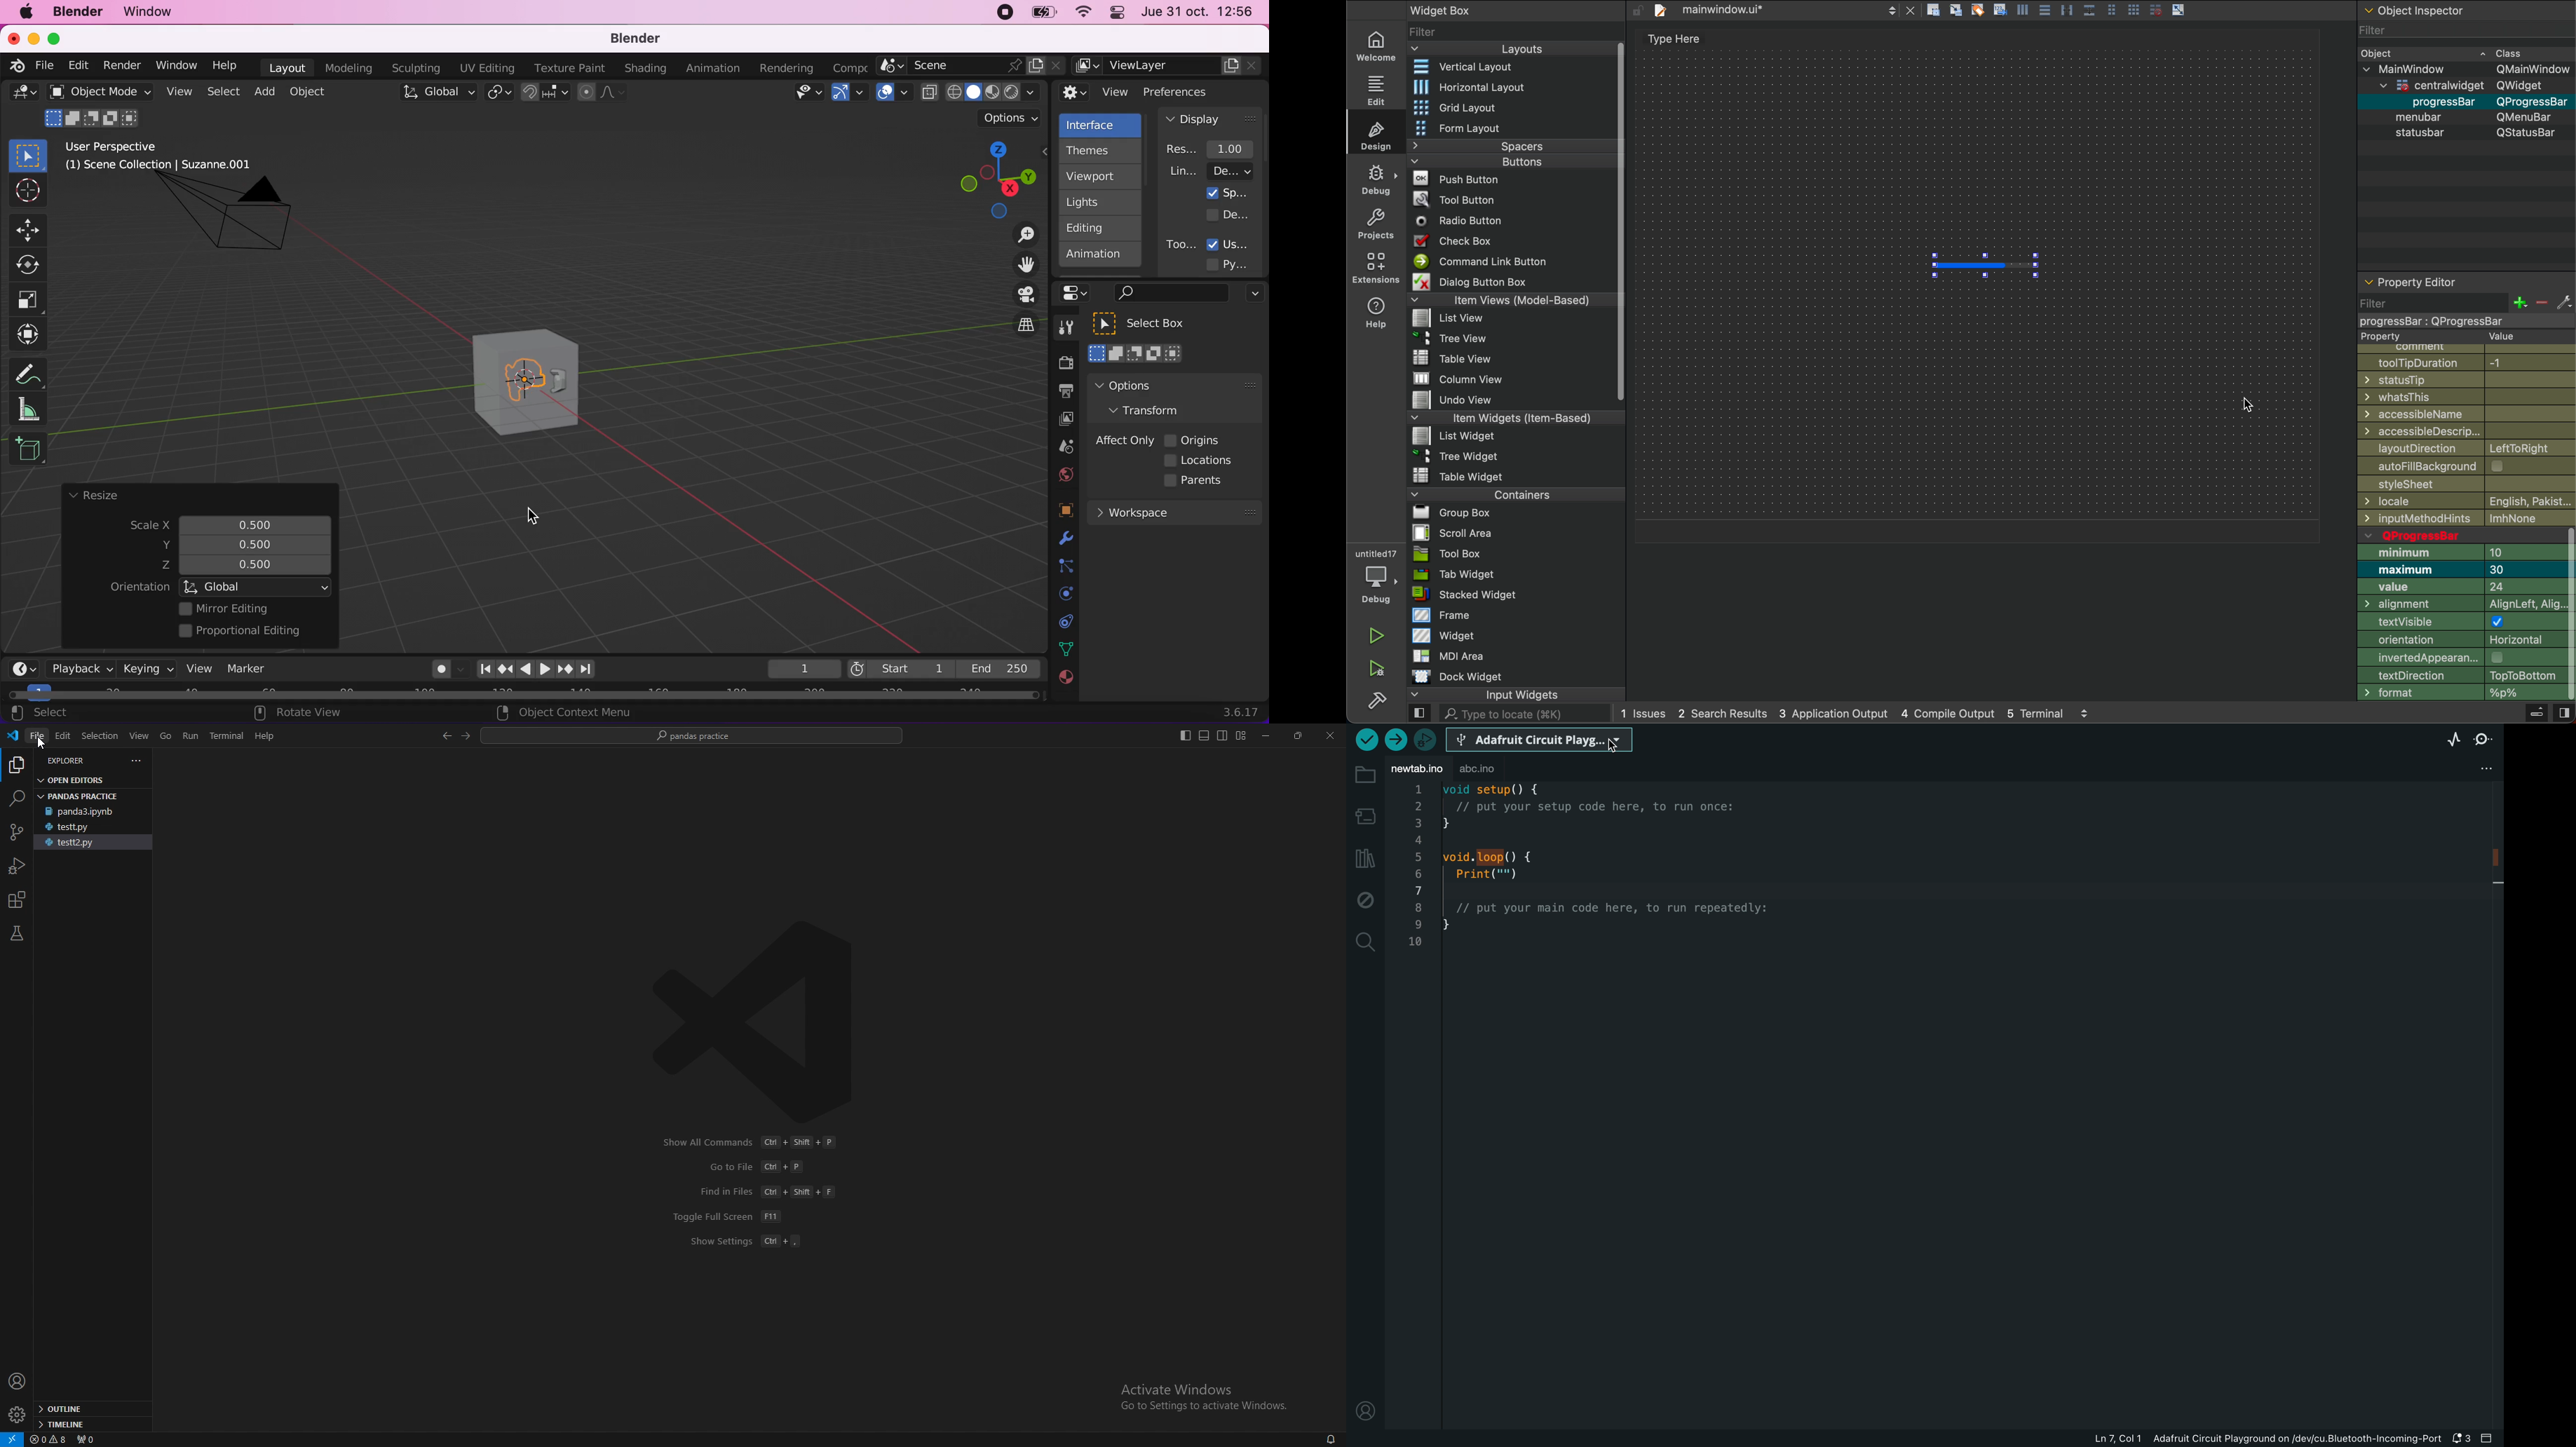 The width and height of the screenshot is (2576, 1456). I want to click on preferences, so click(1193, 91).